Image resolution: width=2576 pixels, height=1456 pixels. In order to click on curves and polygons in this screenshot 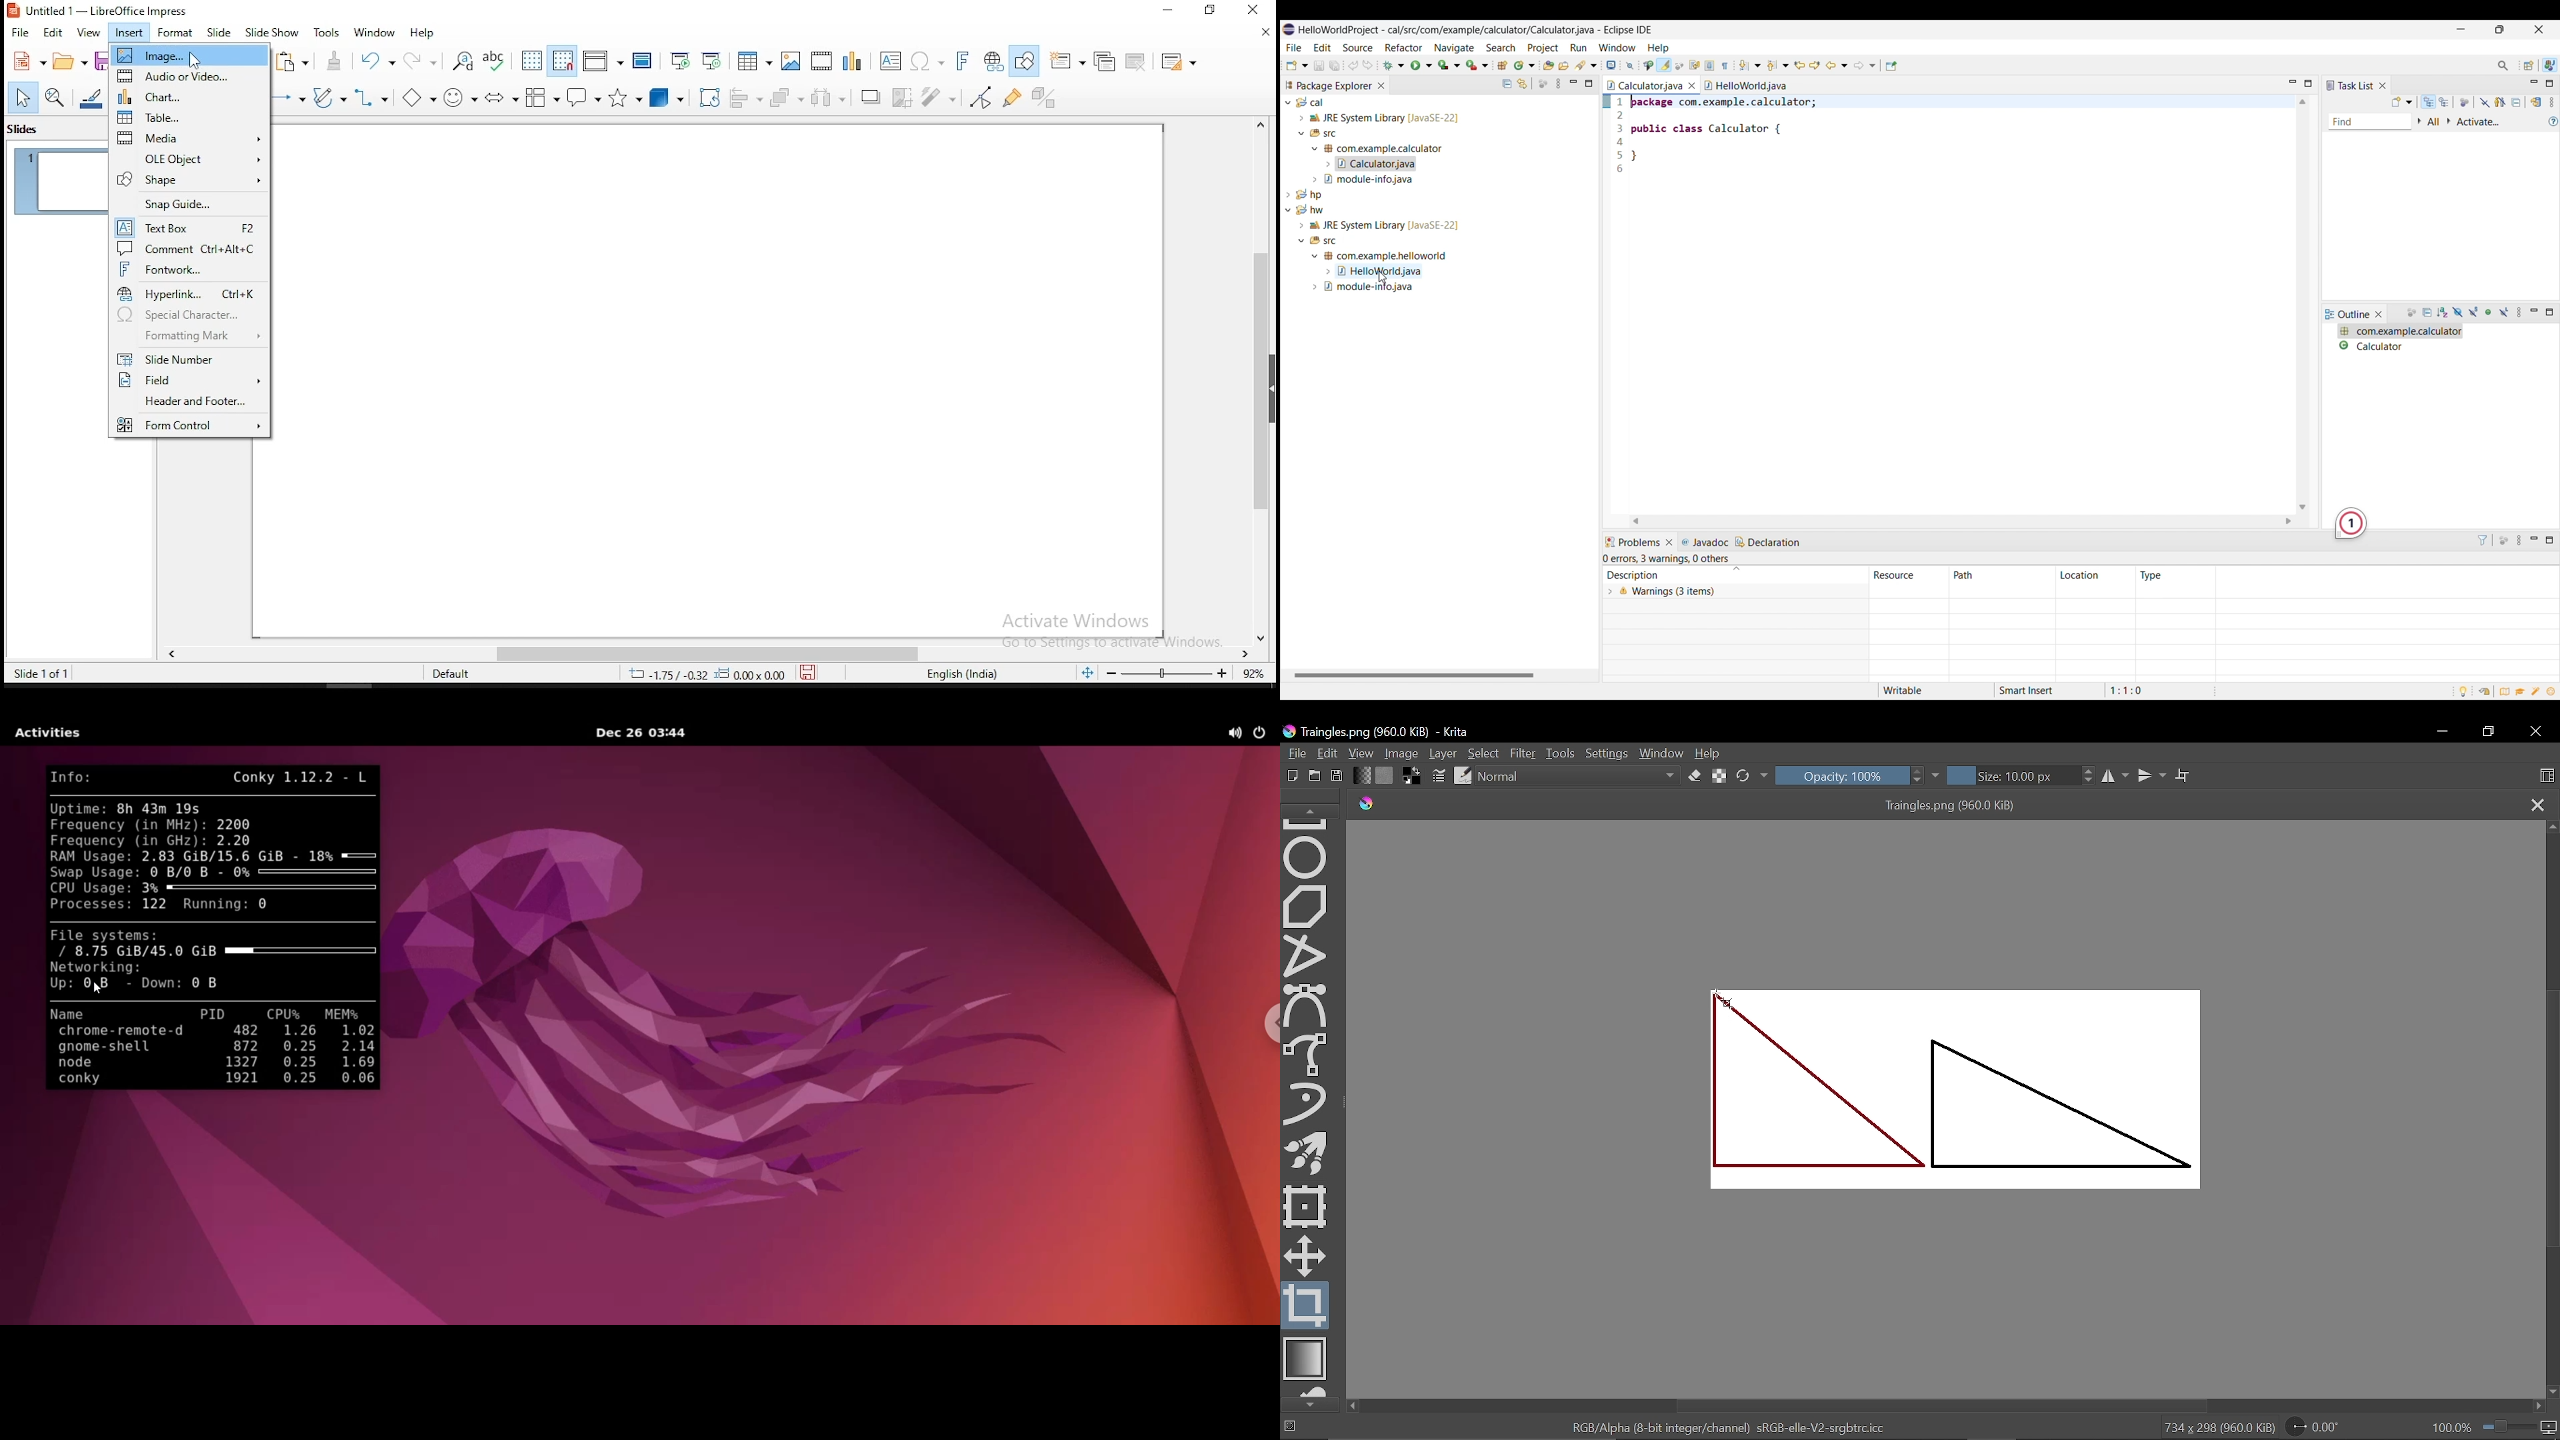, I will do `click(327, 98)`.